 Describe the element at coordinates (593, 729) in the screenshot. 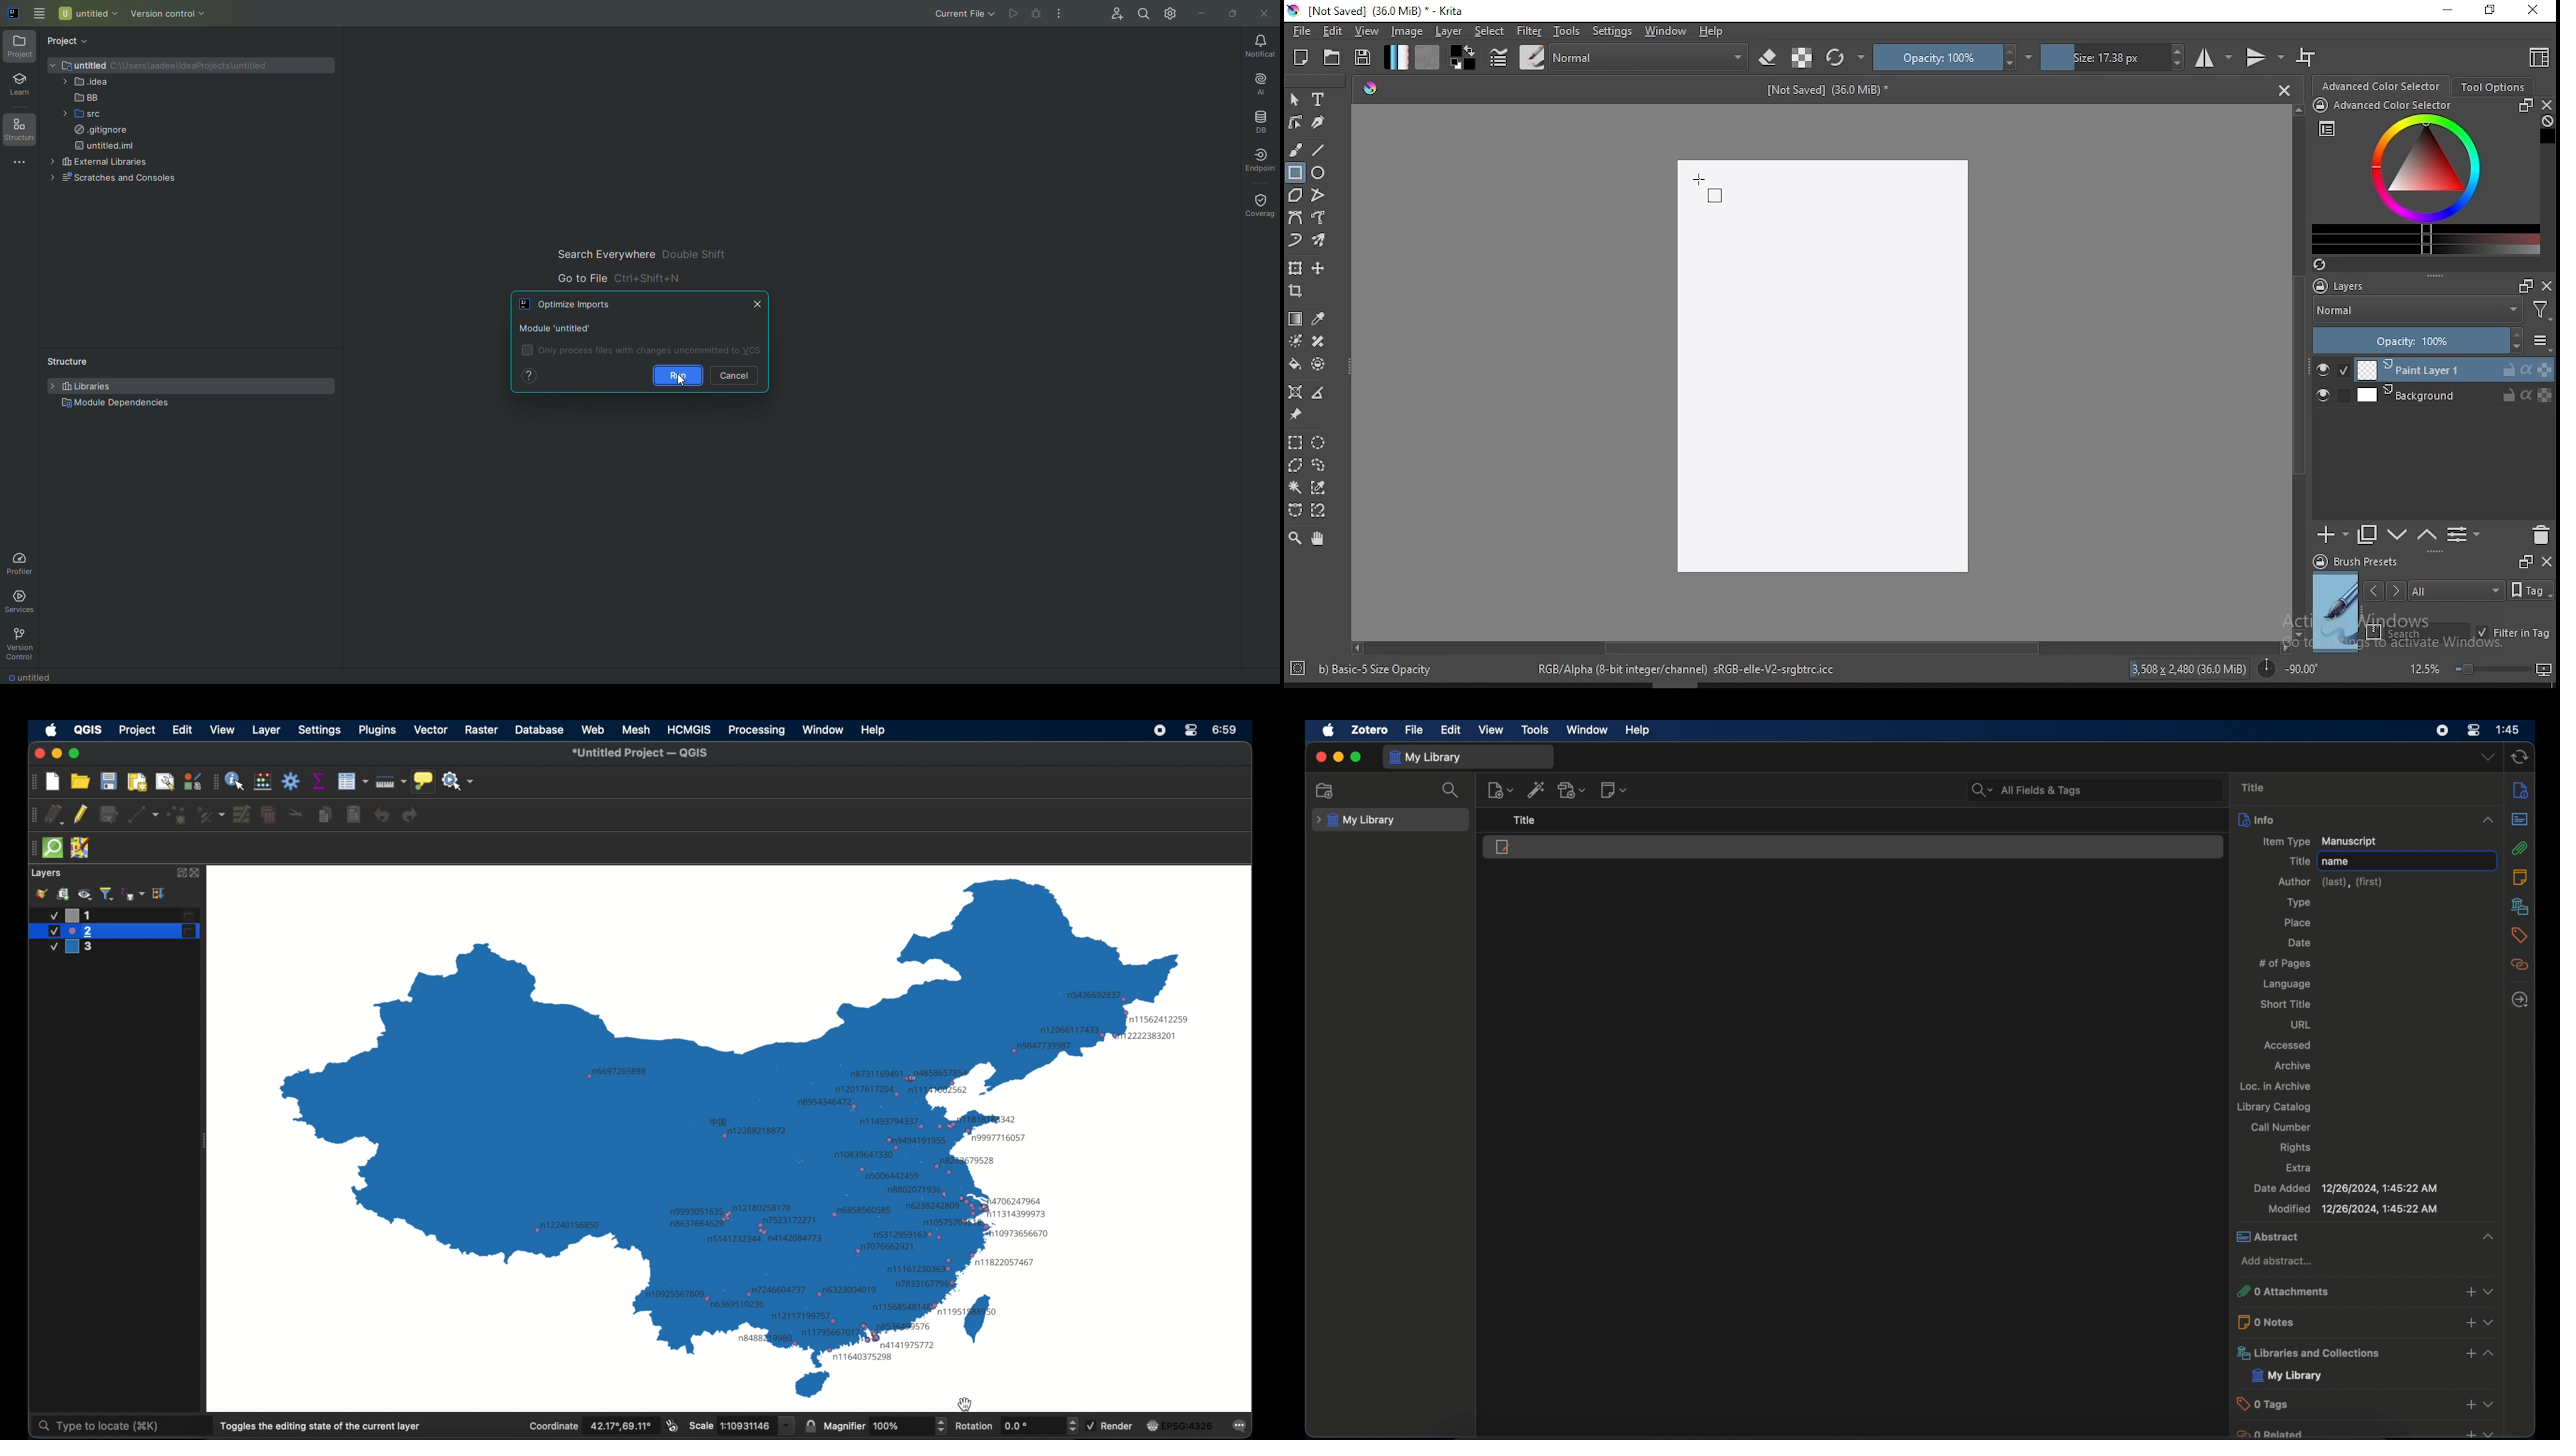

I see `web` at that location.